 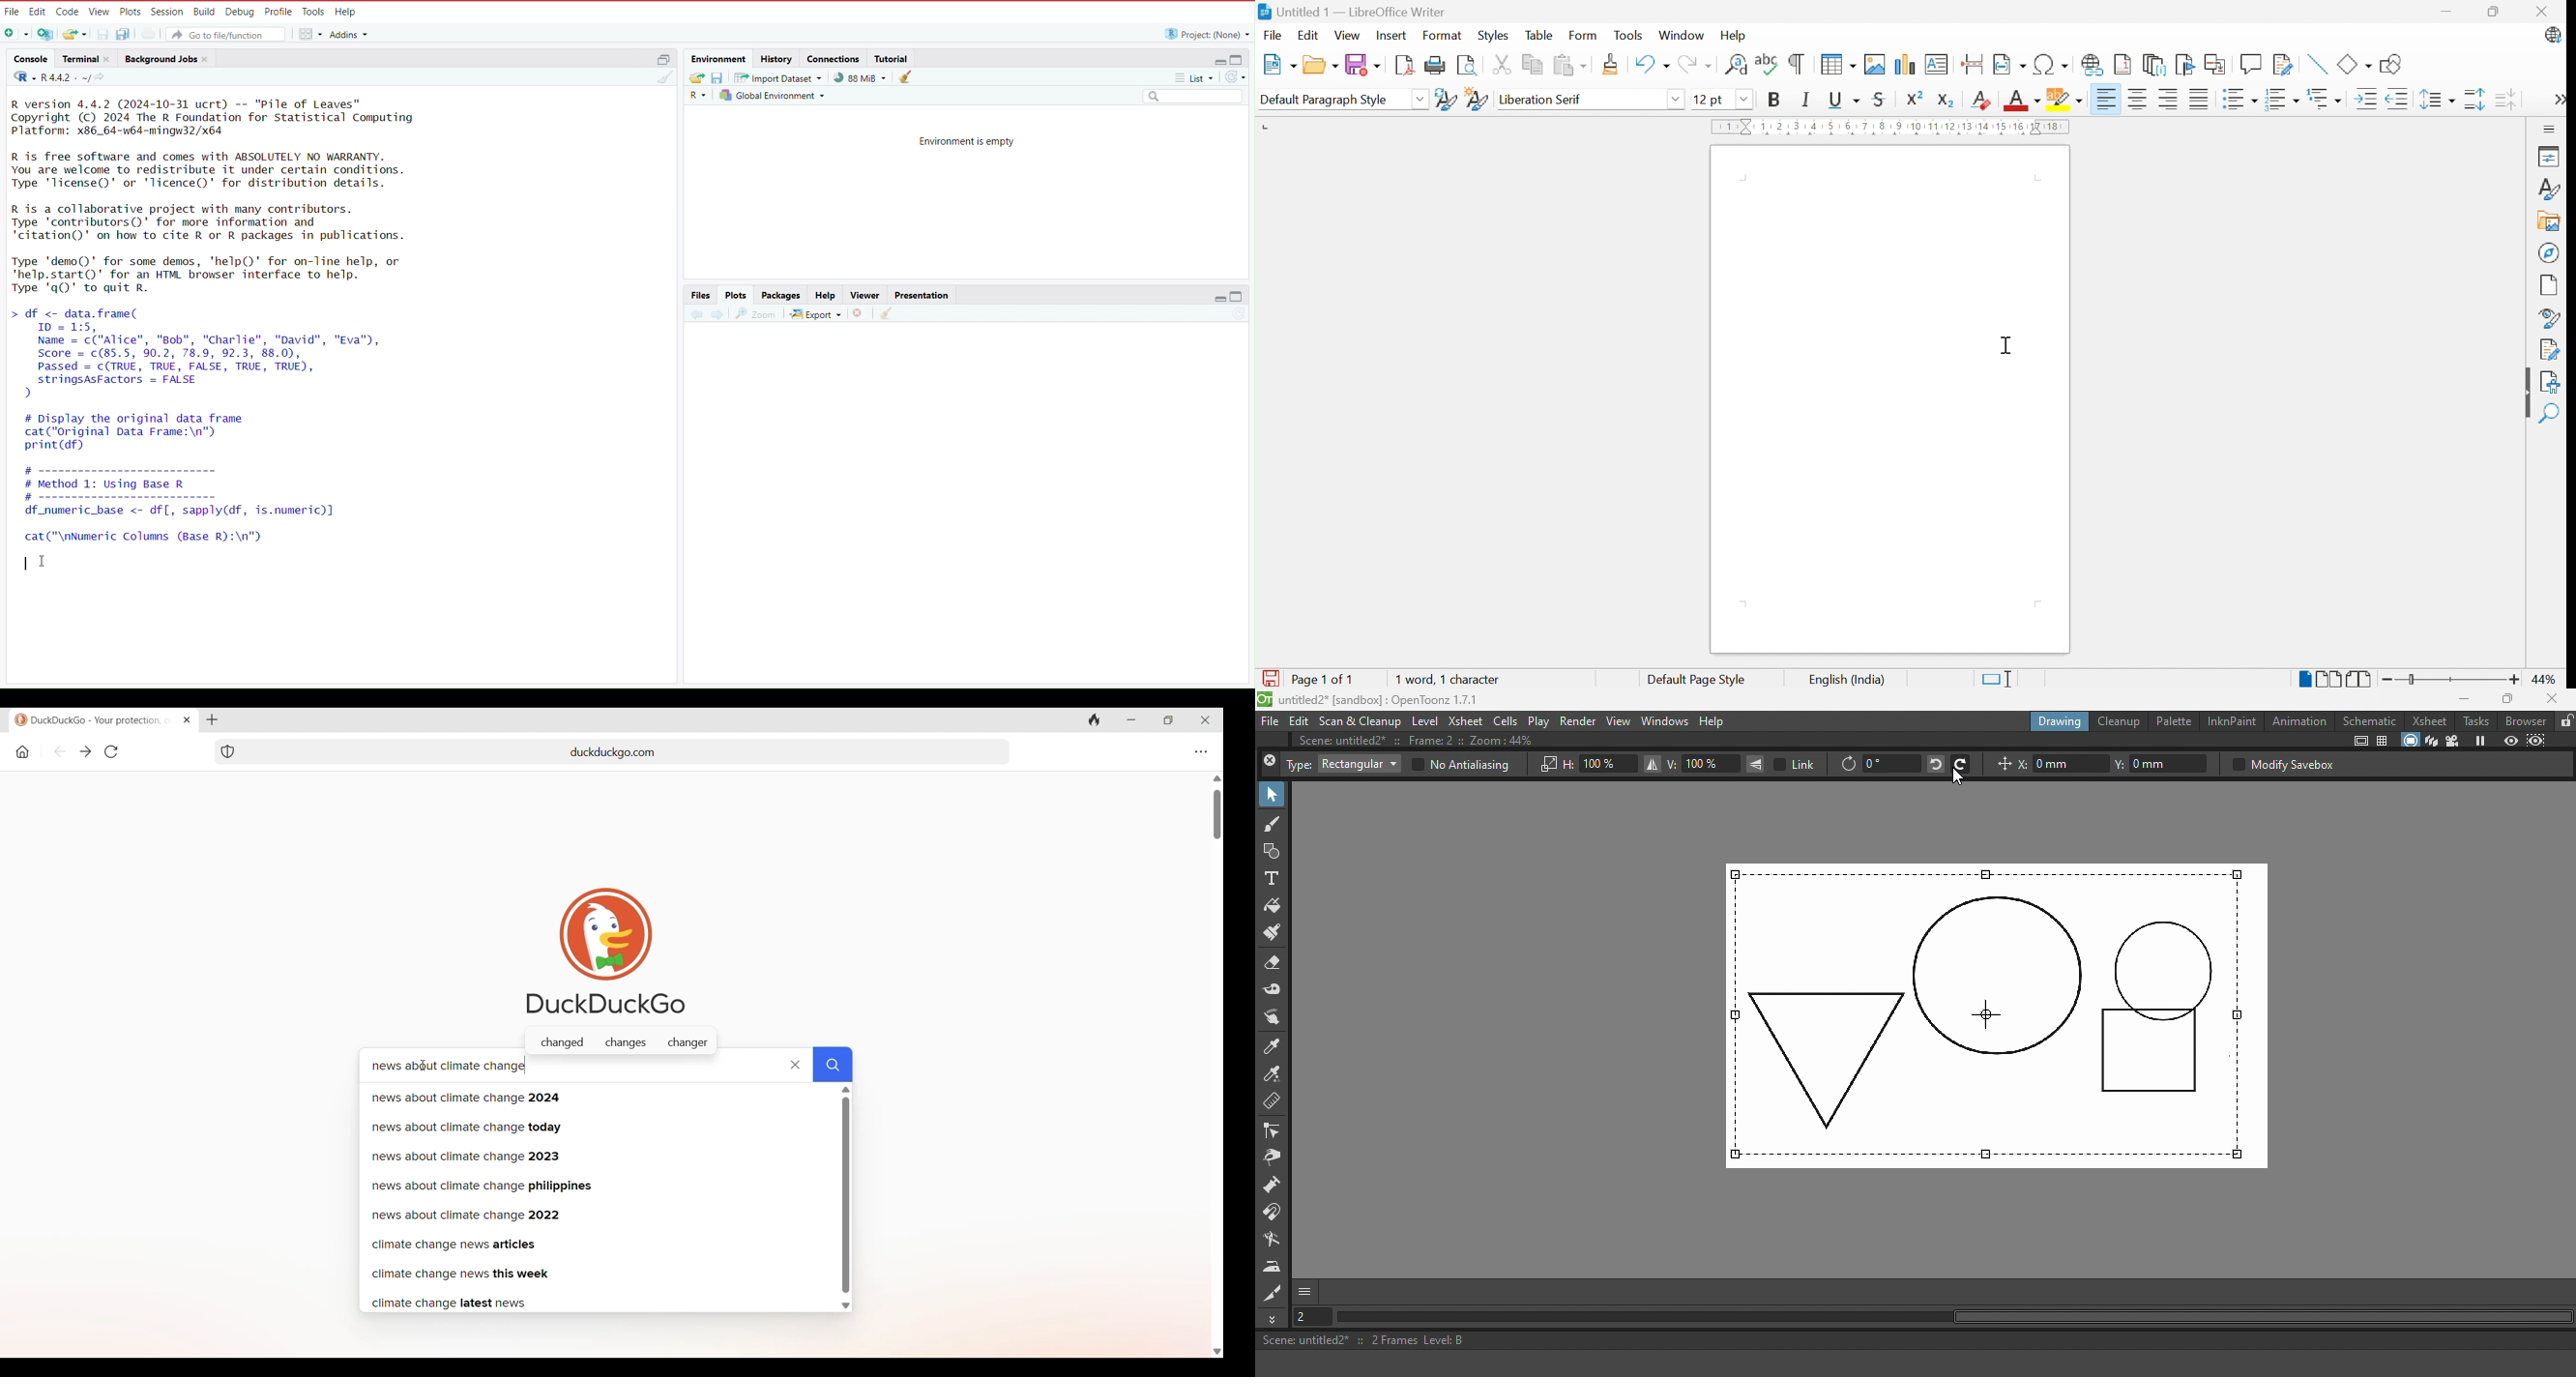 I want to click on 12pt, so click(x=1707, y=99).